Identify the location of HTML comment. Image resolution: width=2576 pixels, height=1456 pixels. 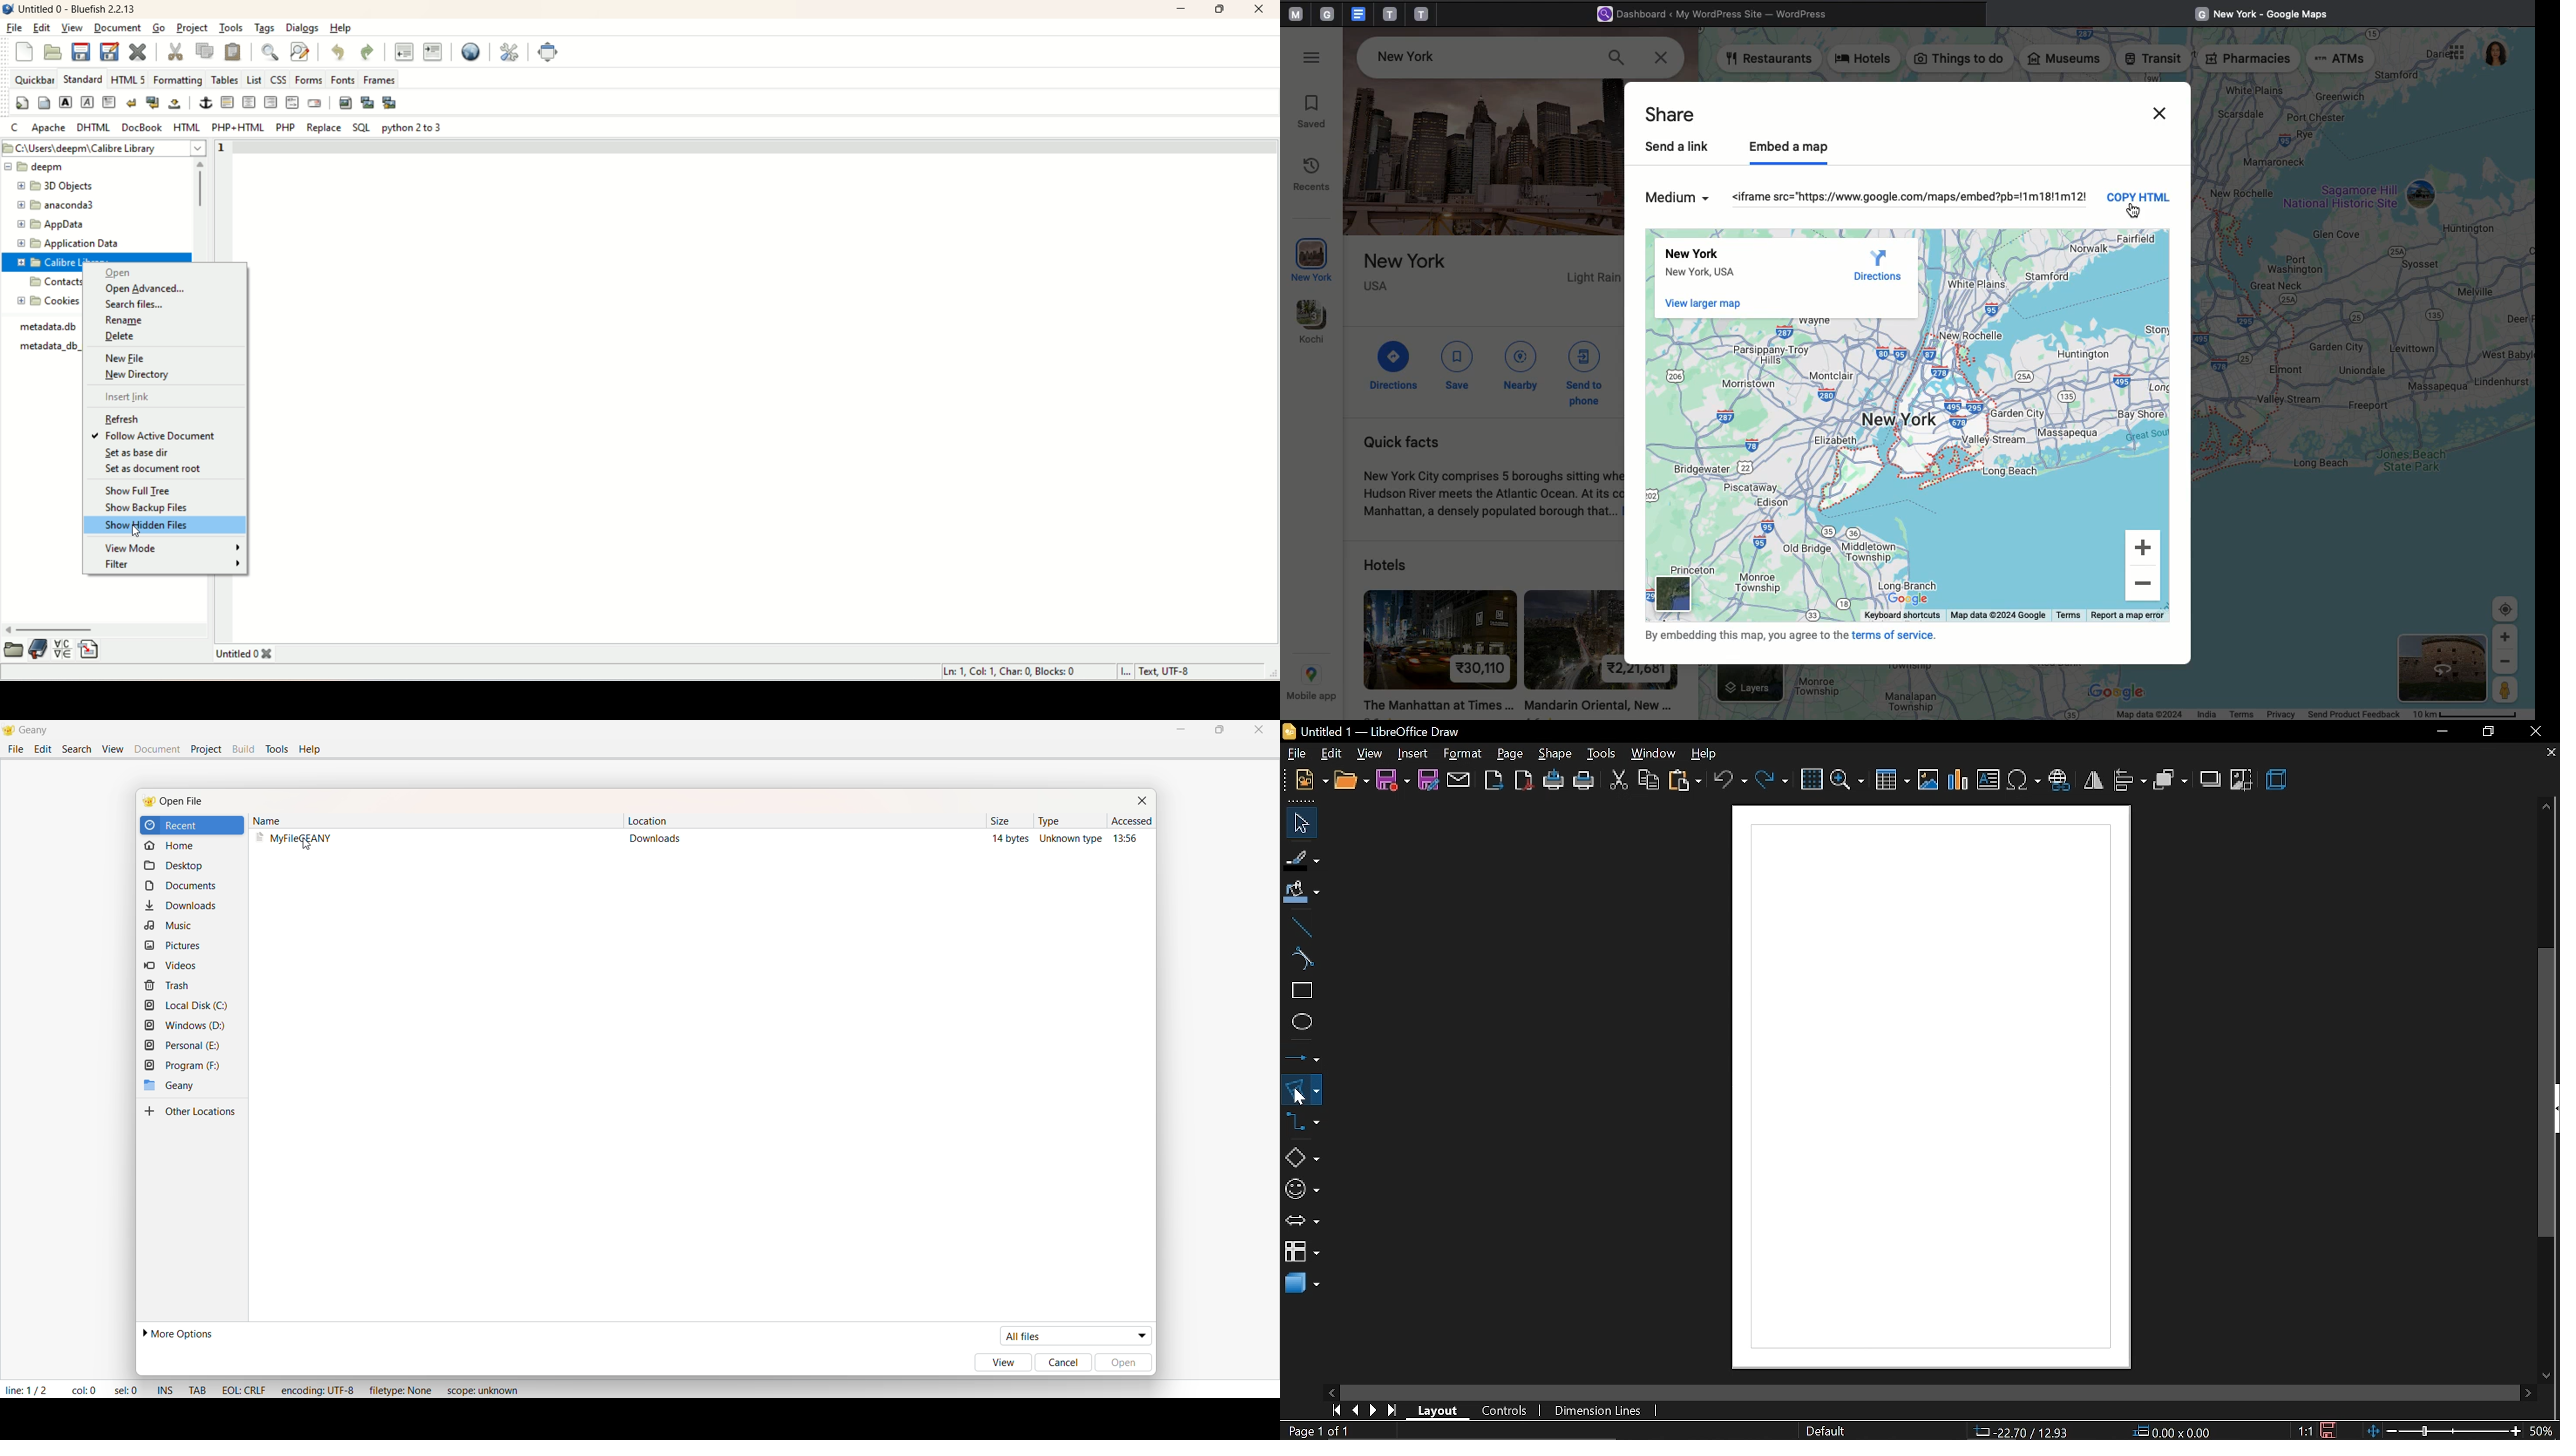
(292, 102).